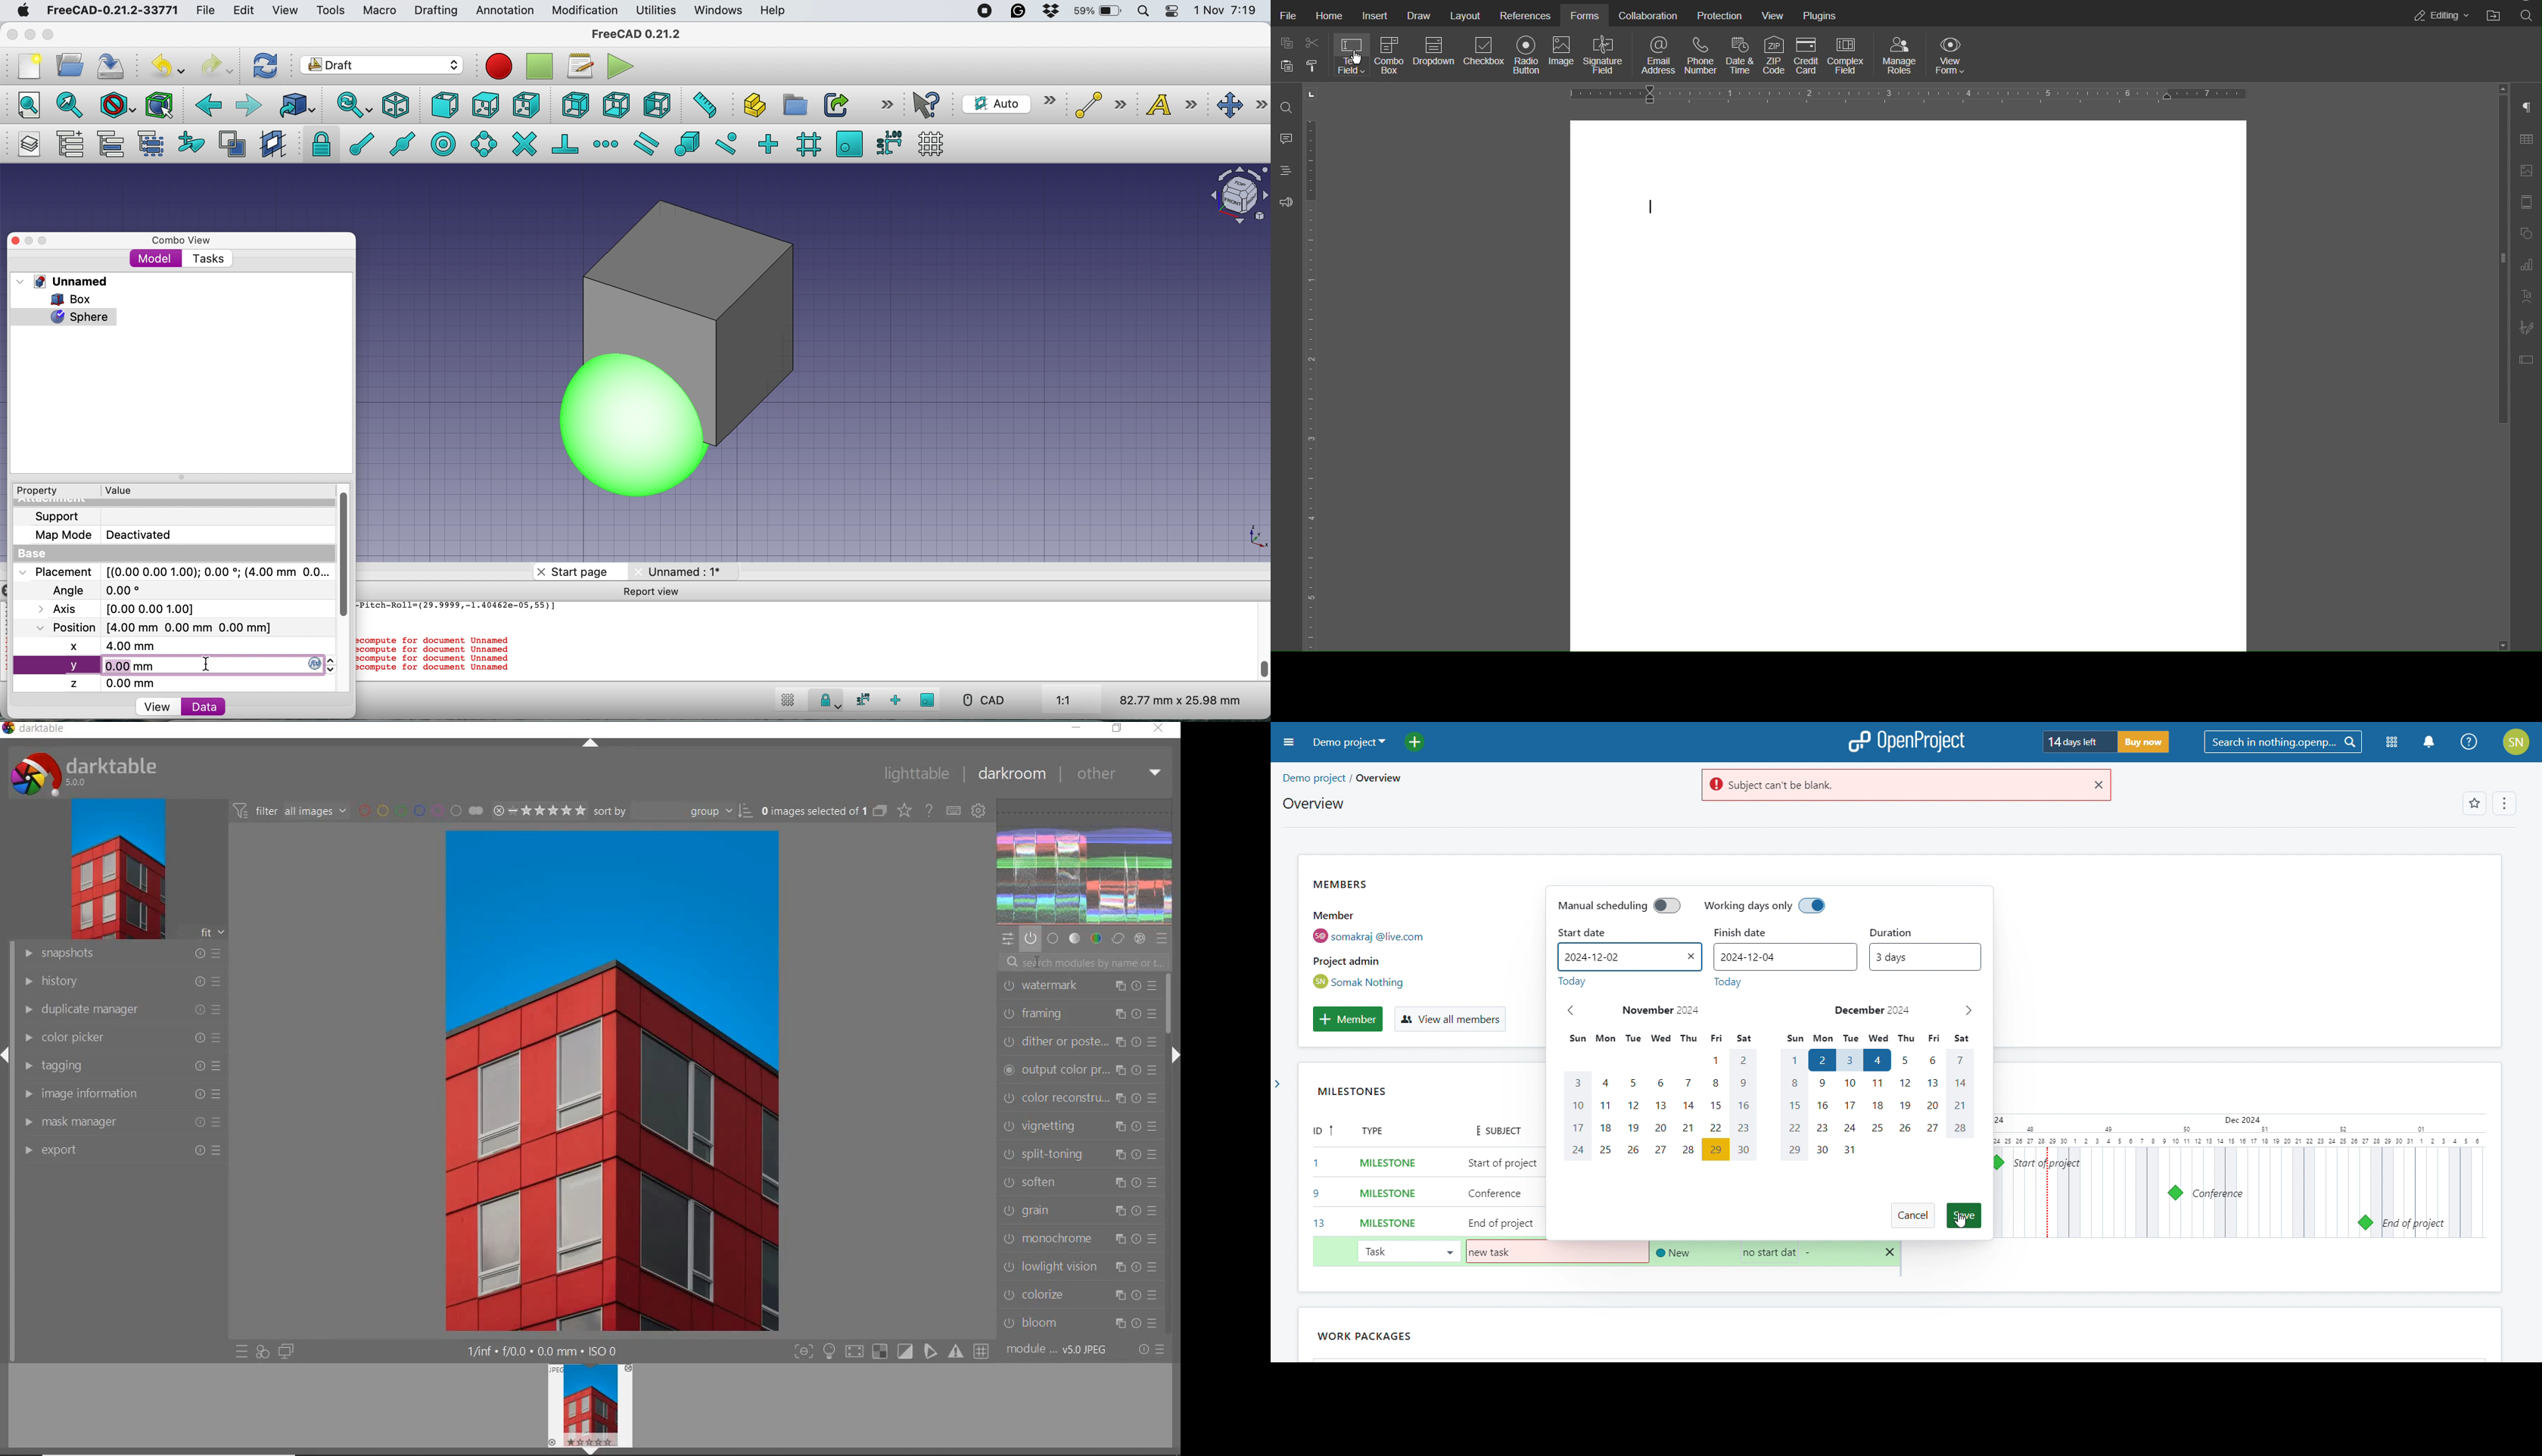 Image resolution: width=2548 pixels, height=1456 pixels. Describe the element at coordinates (1435, 56) in the screenshot. I see `Dropdown` at that location.